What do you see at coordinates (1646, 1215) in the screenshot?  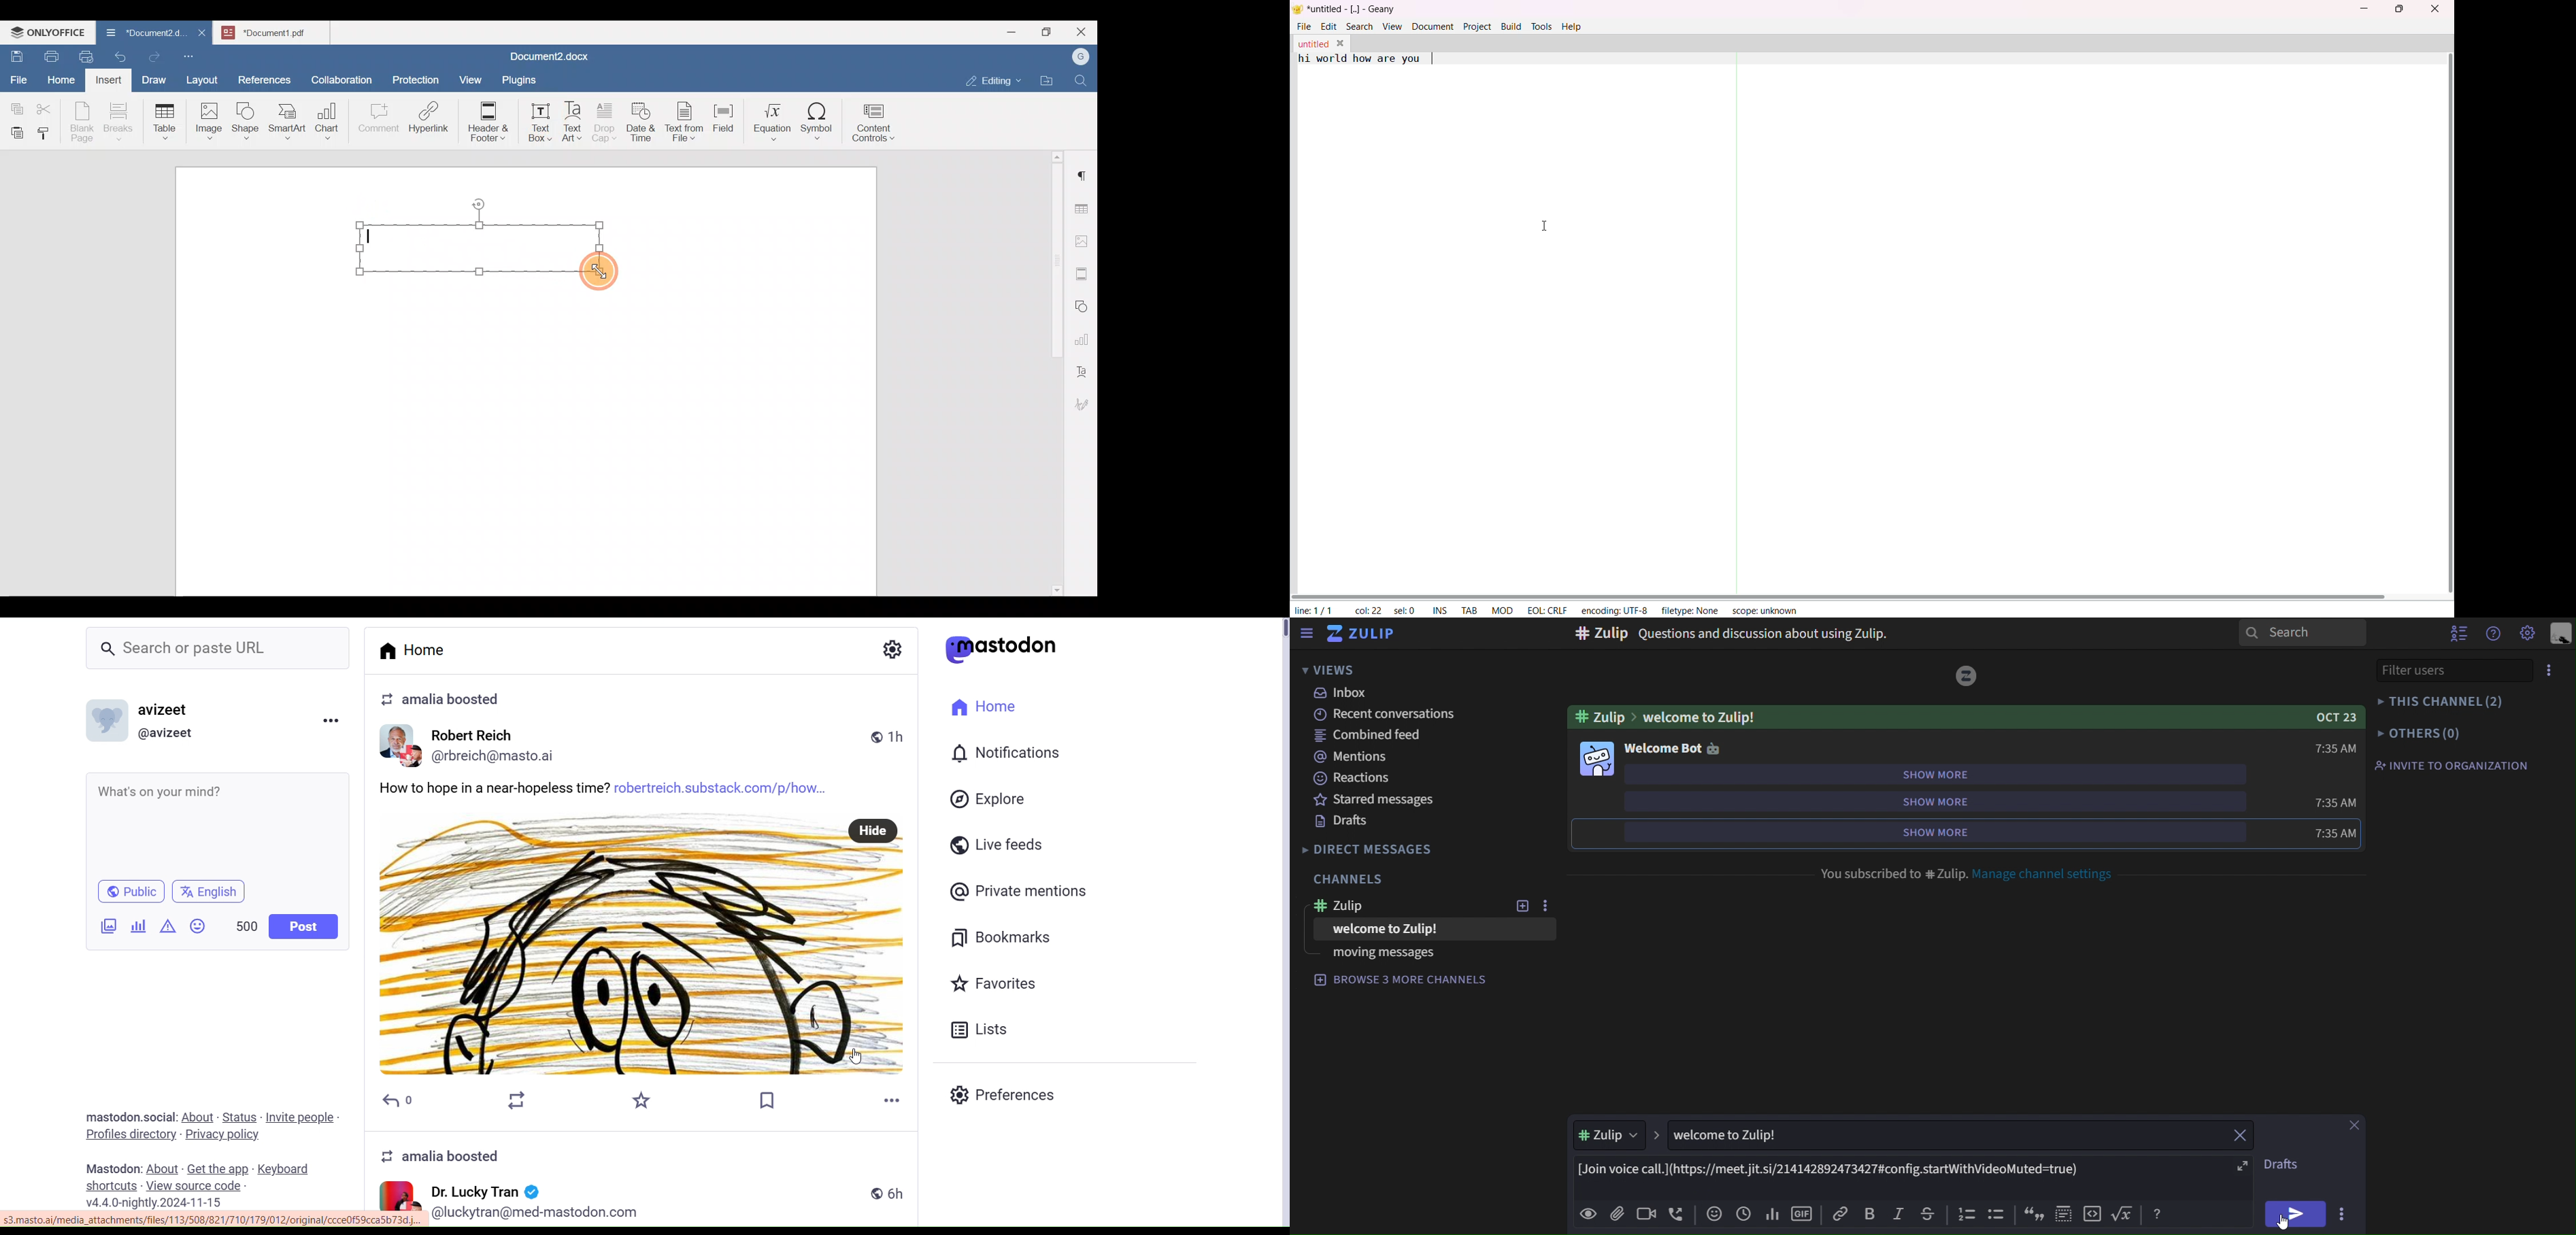 I see `add video  call` at bounding box center [1646, 1215].